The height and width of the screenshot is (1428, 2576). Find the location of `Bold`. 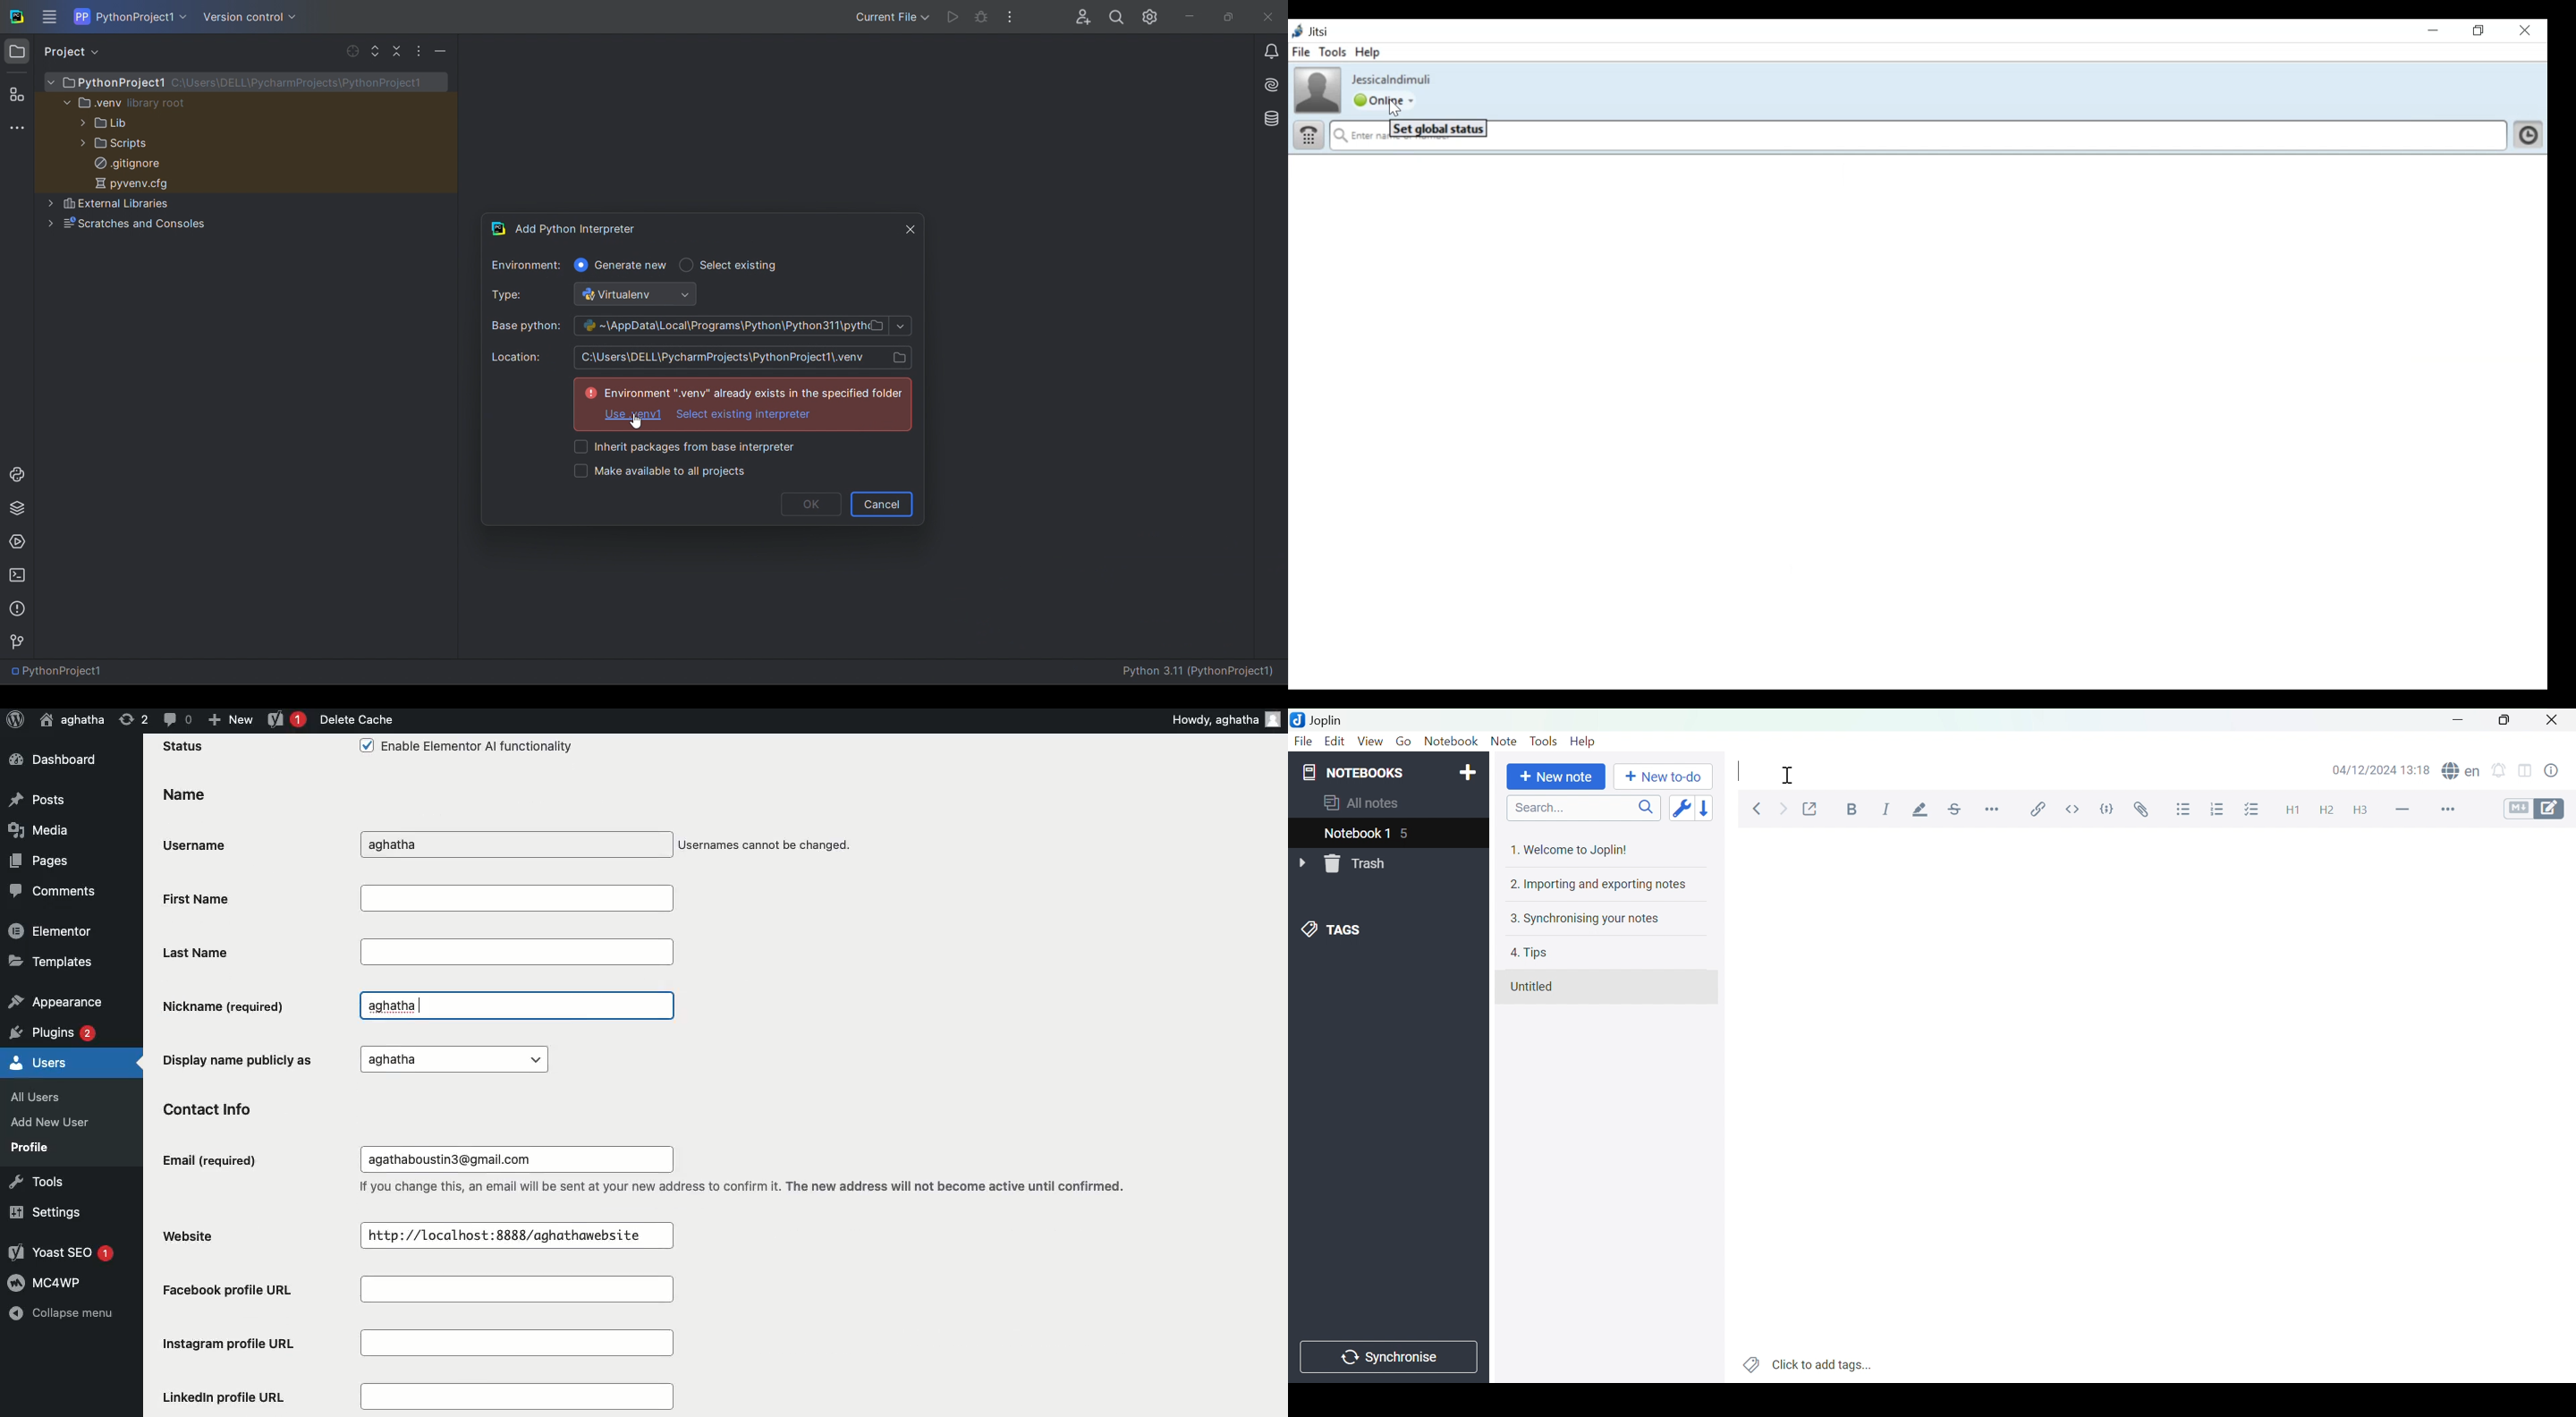

Bold is located at coordinates (1851, 810).